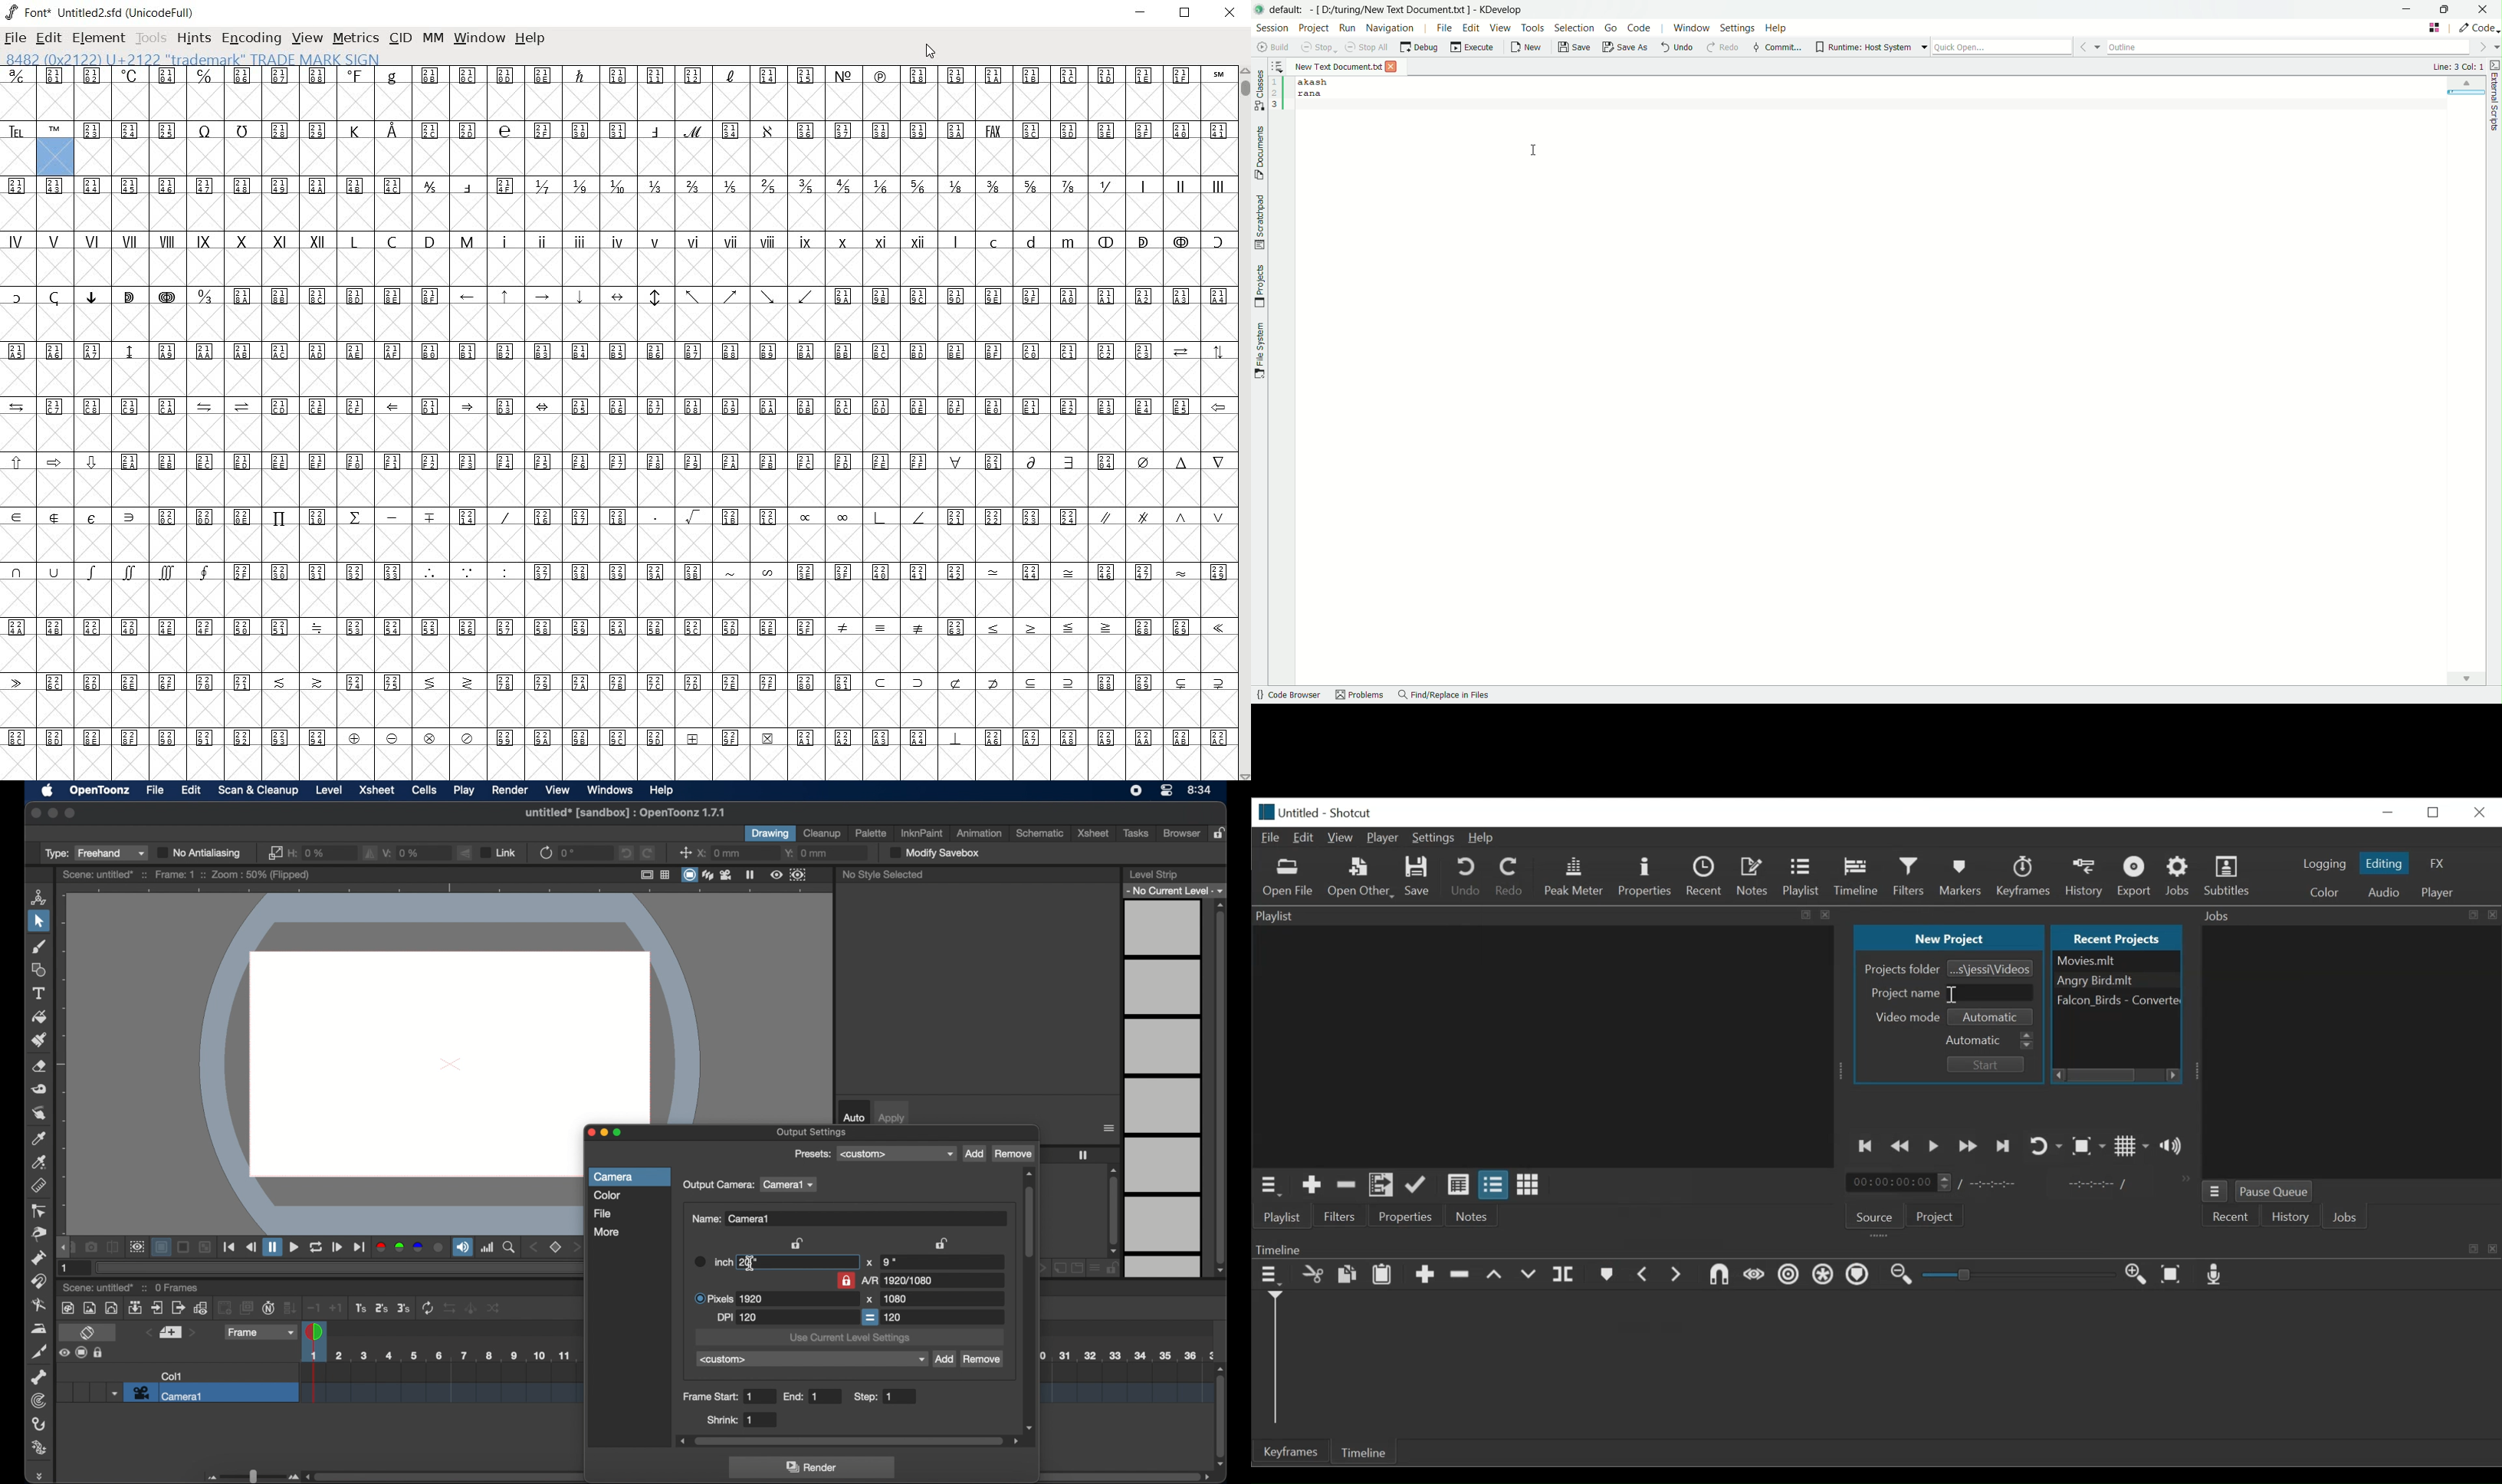 The image size is (2520, 1484). What do you see at coordinates (315, 1331) in the screenshot?
I see `playhead` at bounding box center [315, 1331].